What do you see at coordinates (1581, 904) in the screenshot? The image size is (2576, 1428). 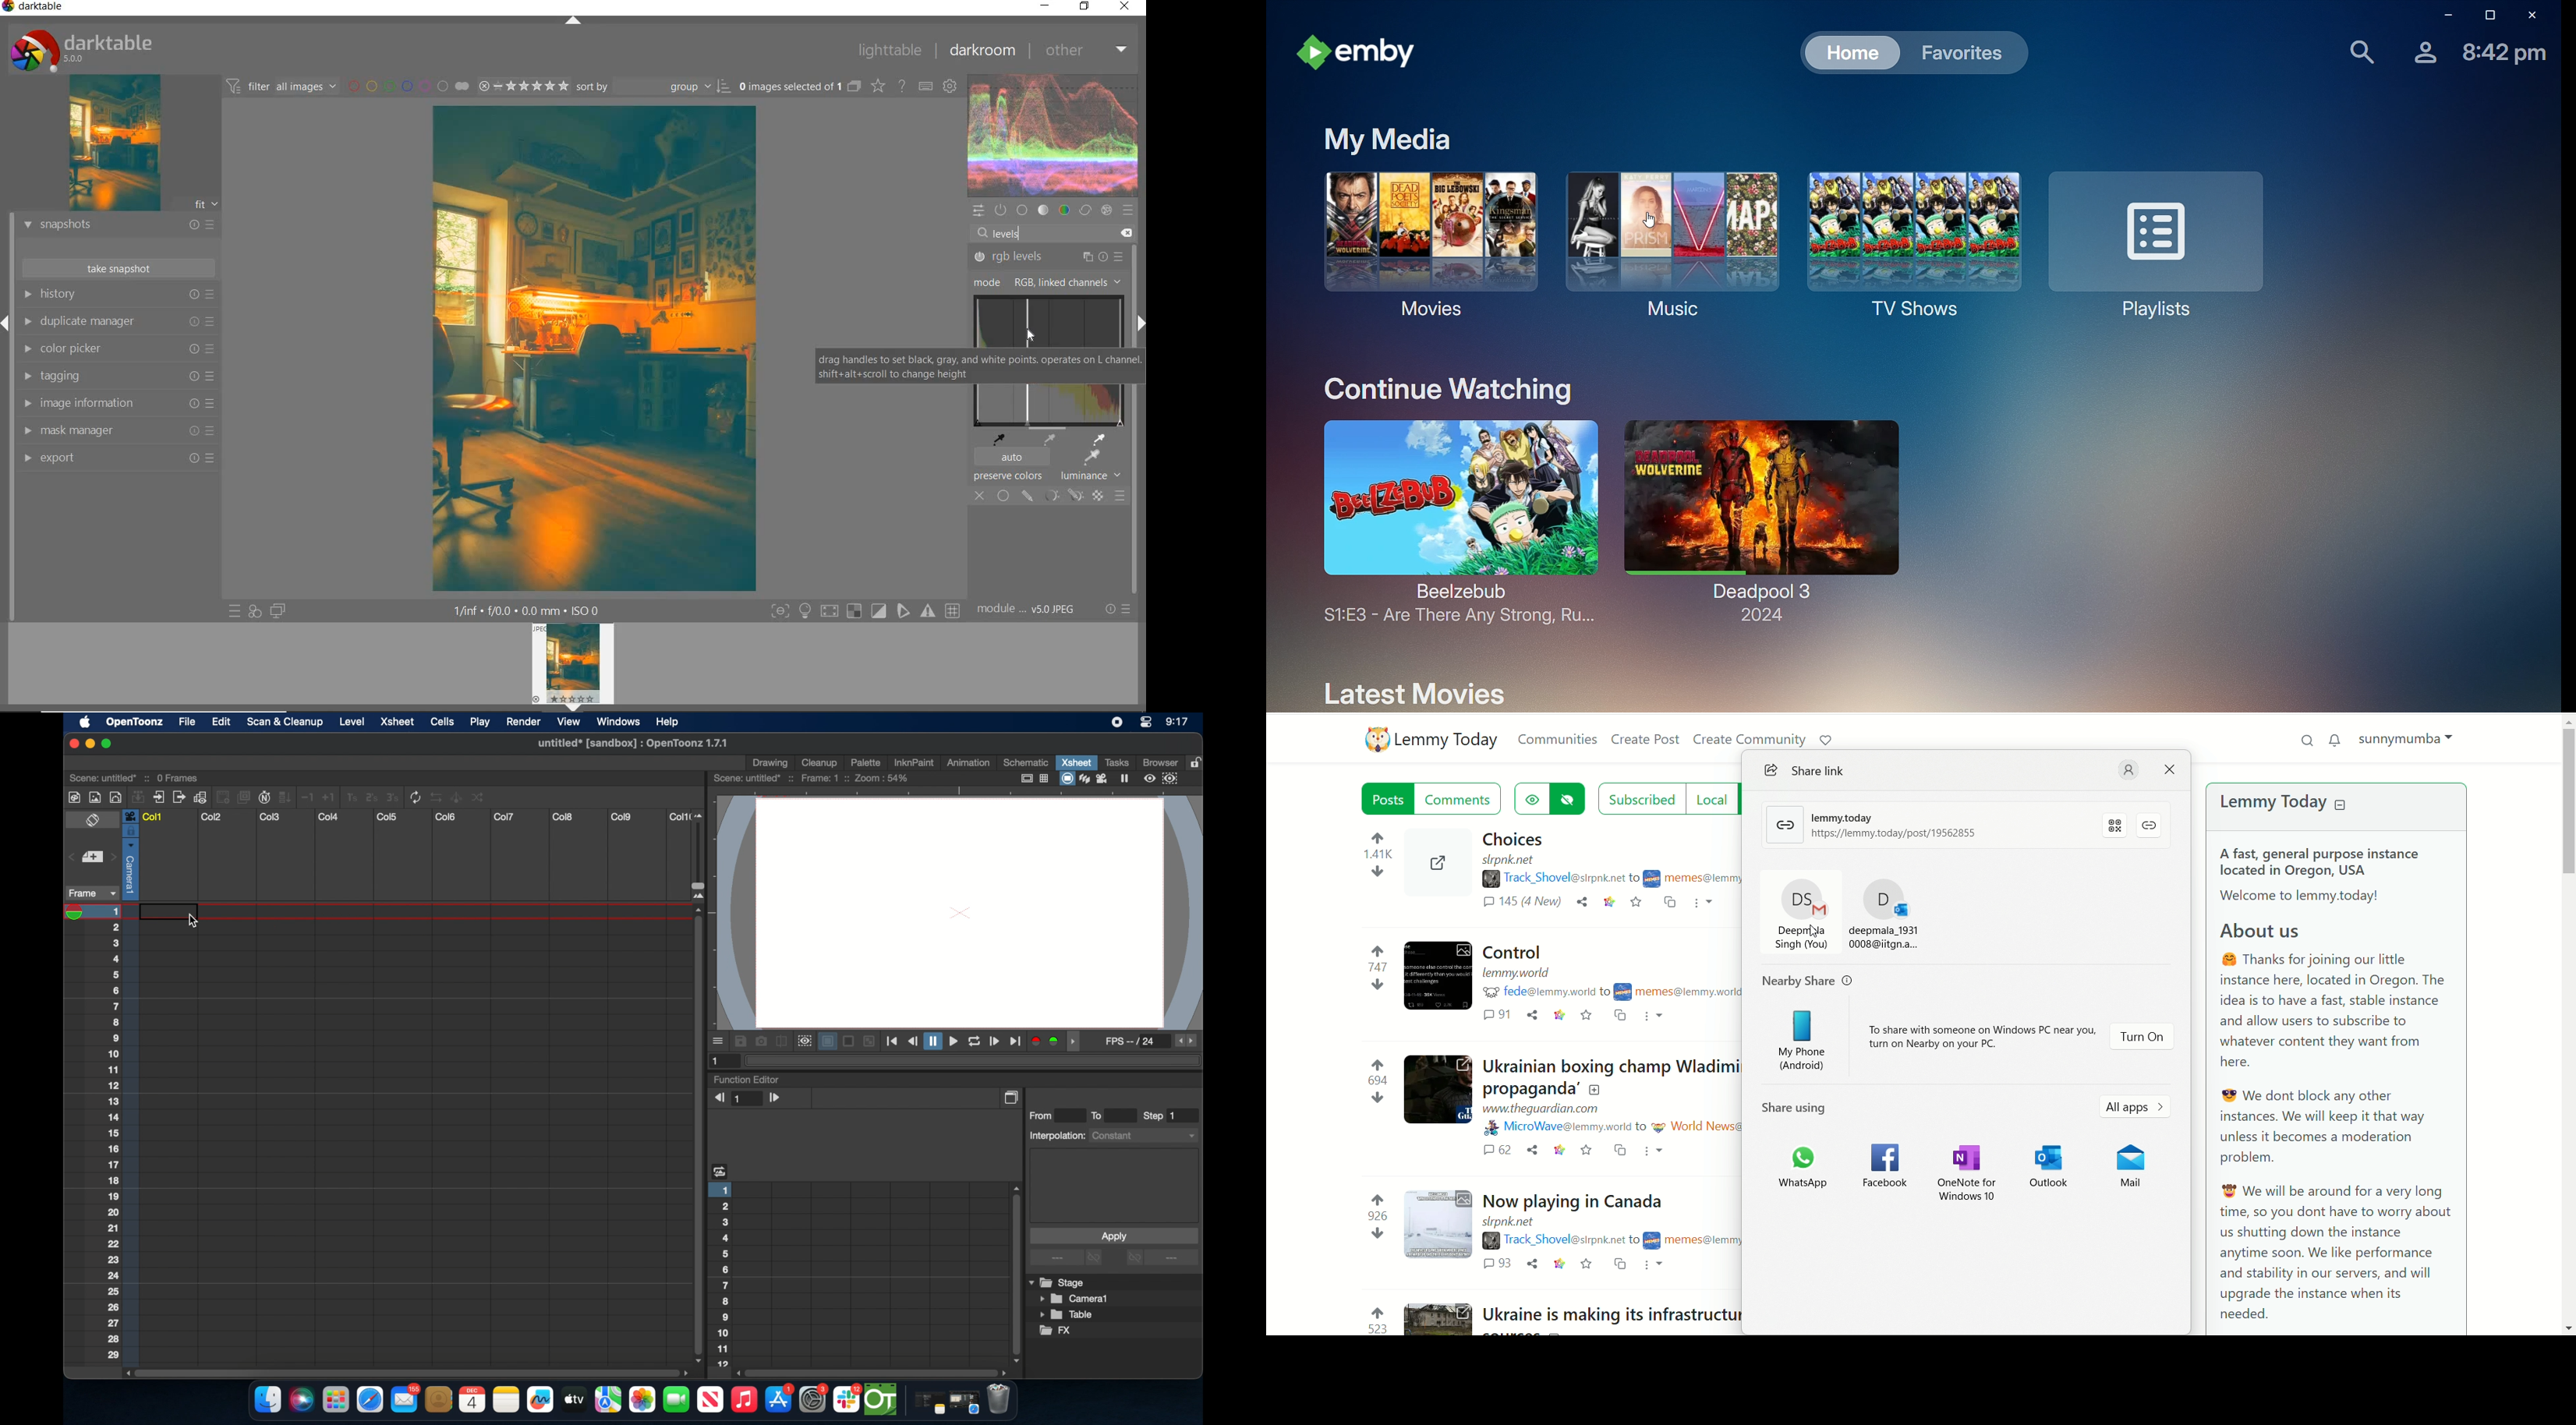 I see `share` at bounding box center [1581, 904].